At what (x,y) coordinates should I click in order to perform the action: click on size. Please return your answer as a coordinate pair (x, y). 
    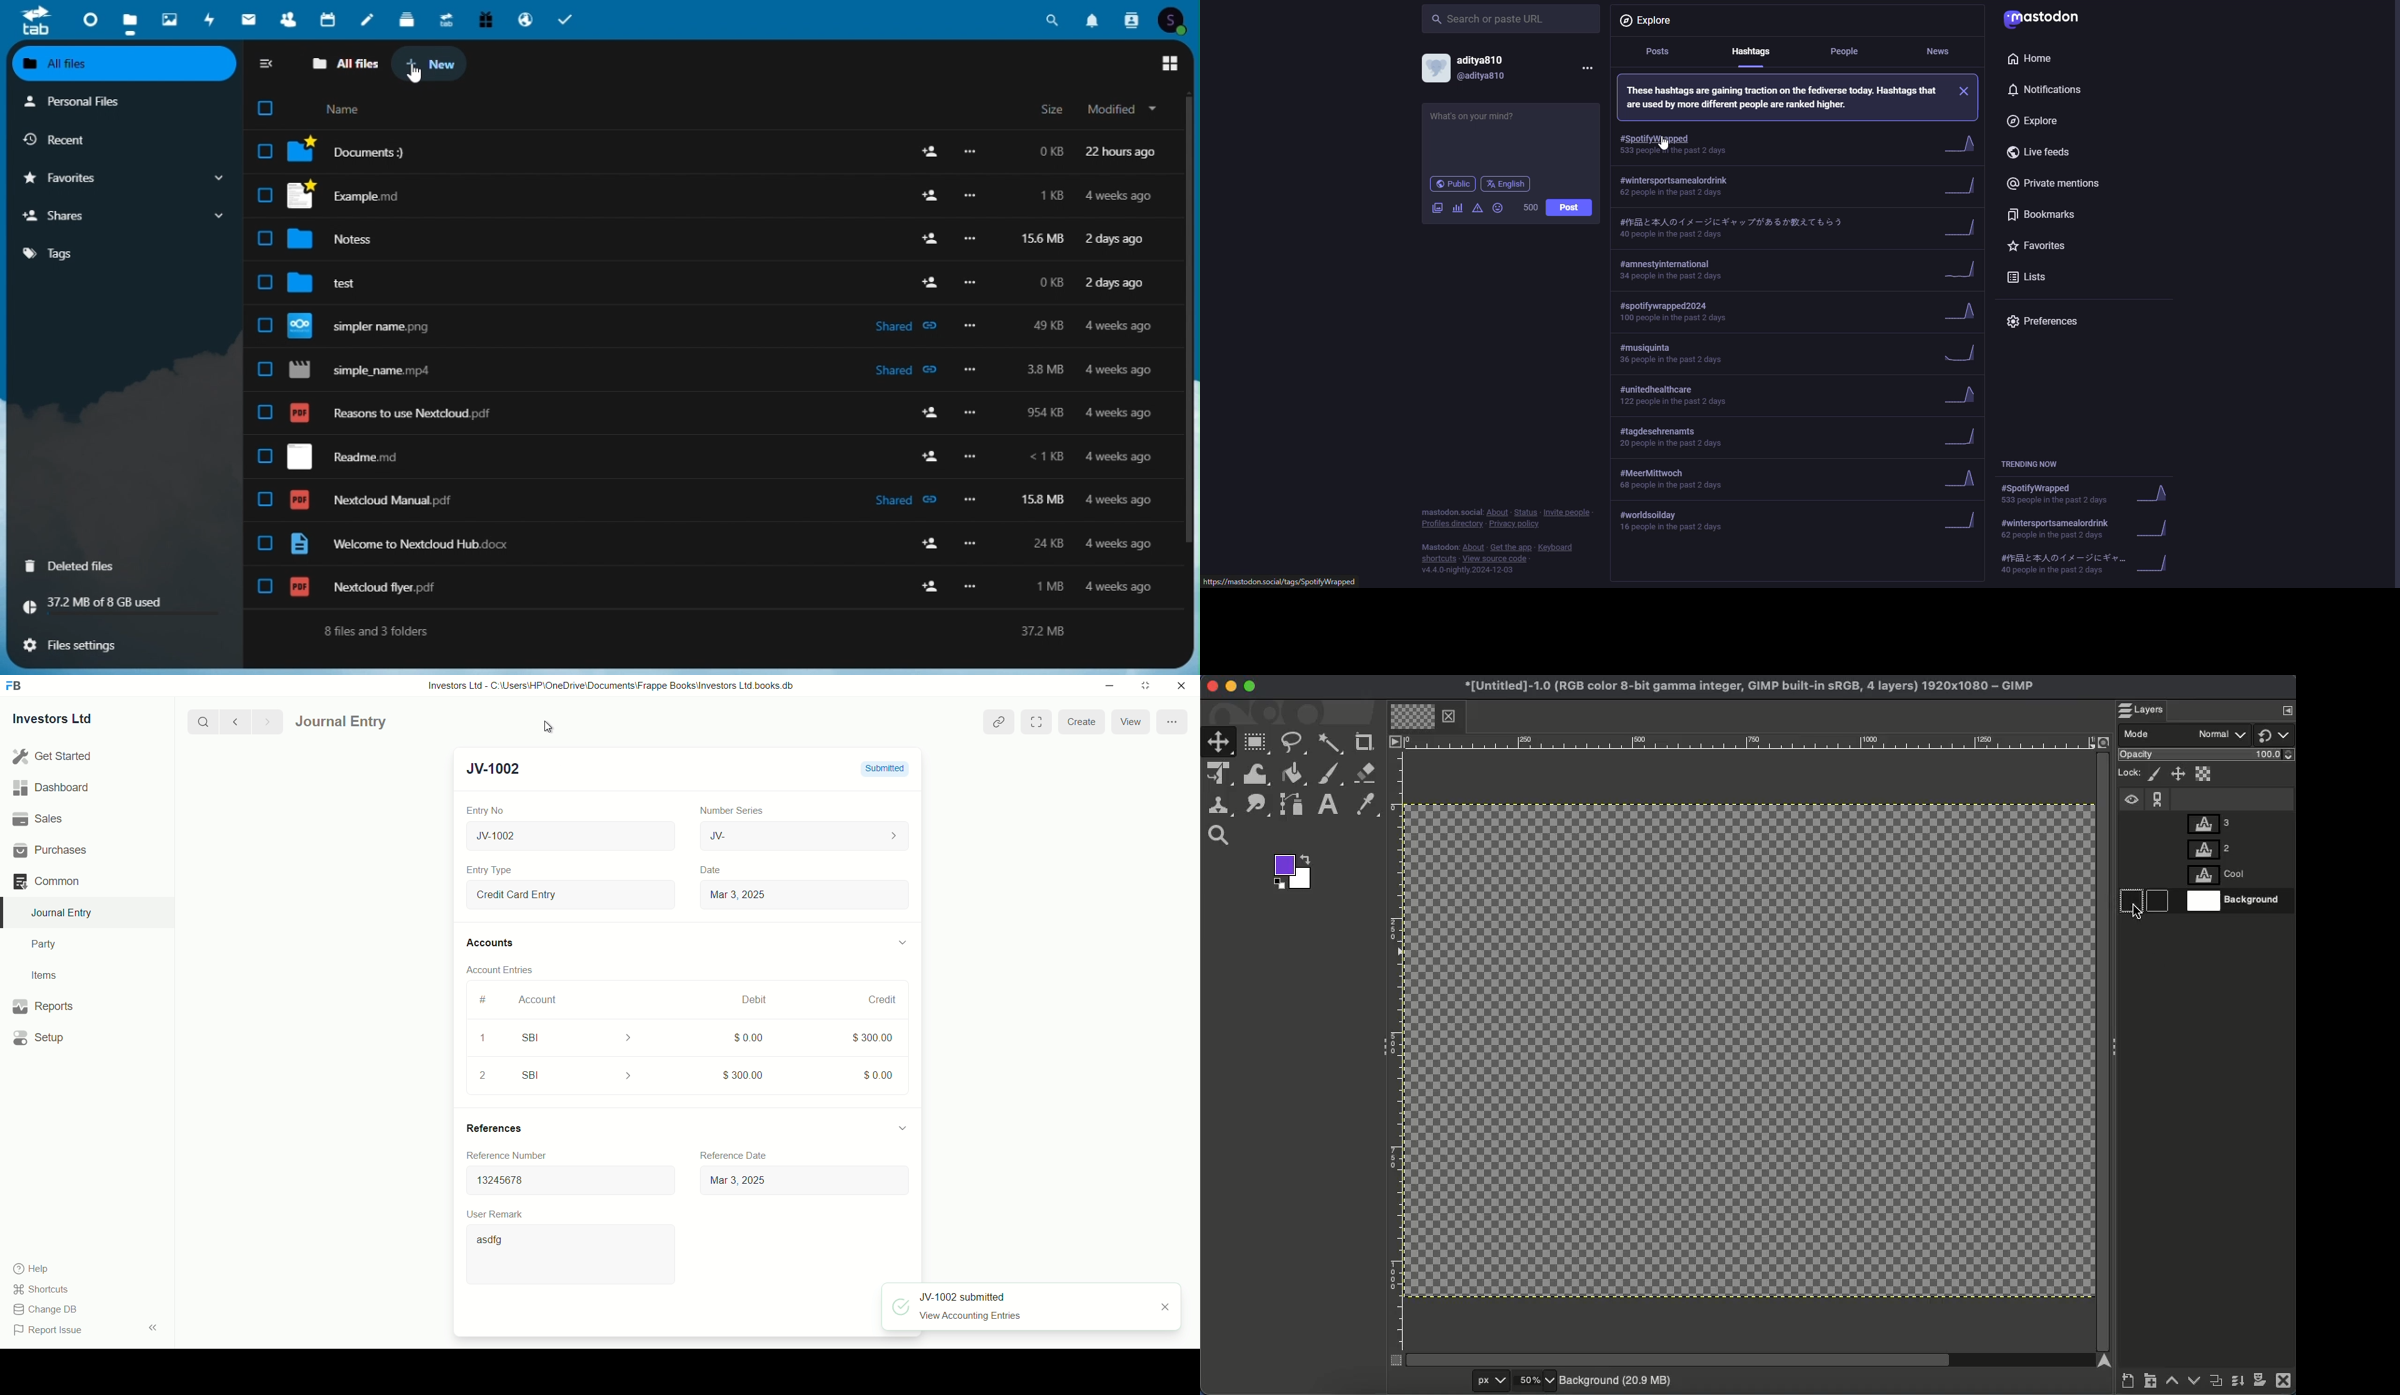
    Looking at the image, I should click on (1050, 111).